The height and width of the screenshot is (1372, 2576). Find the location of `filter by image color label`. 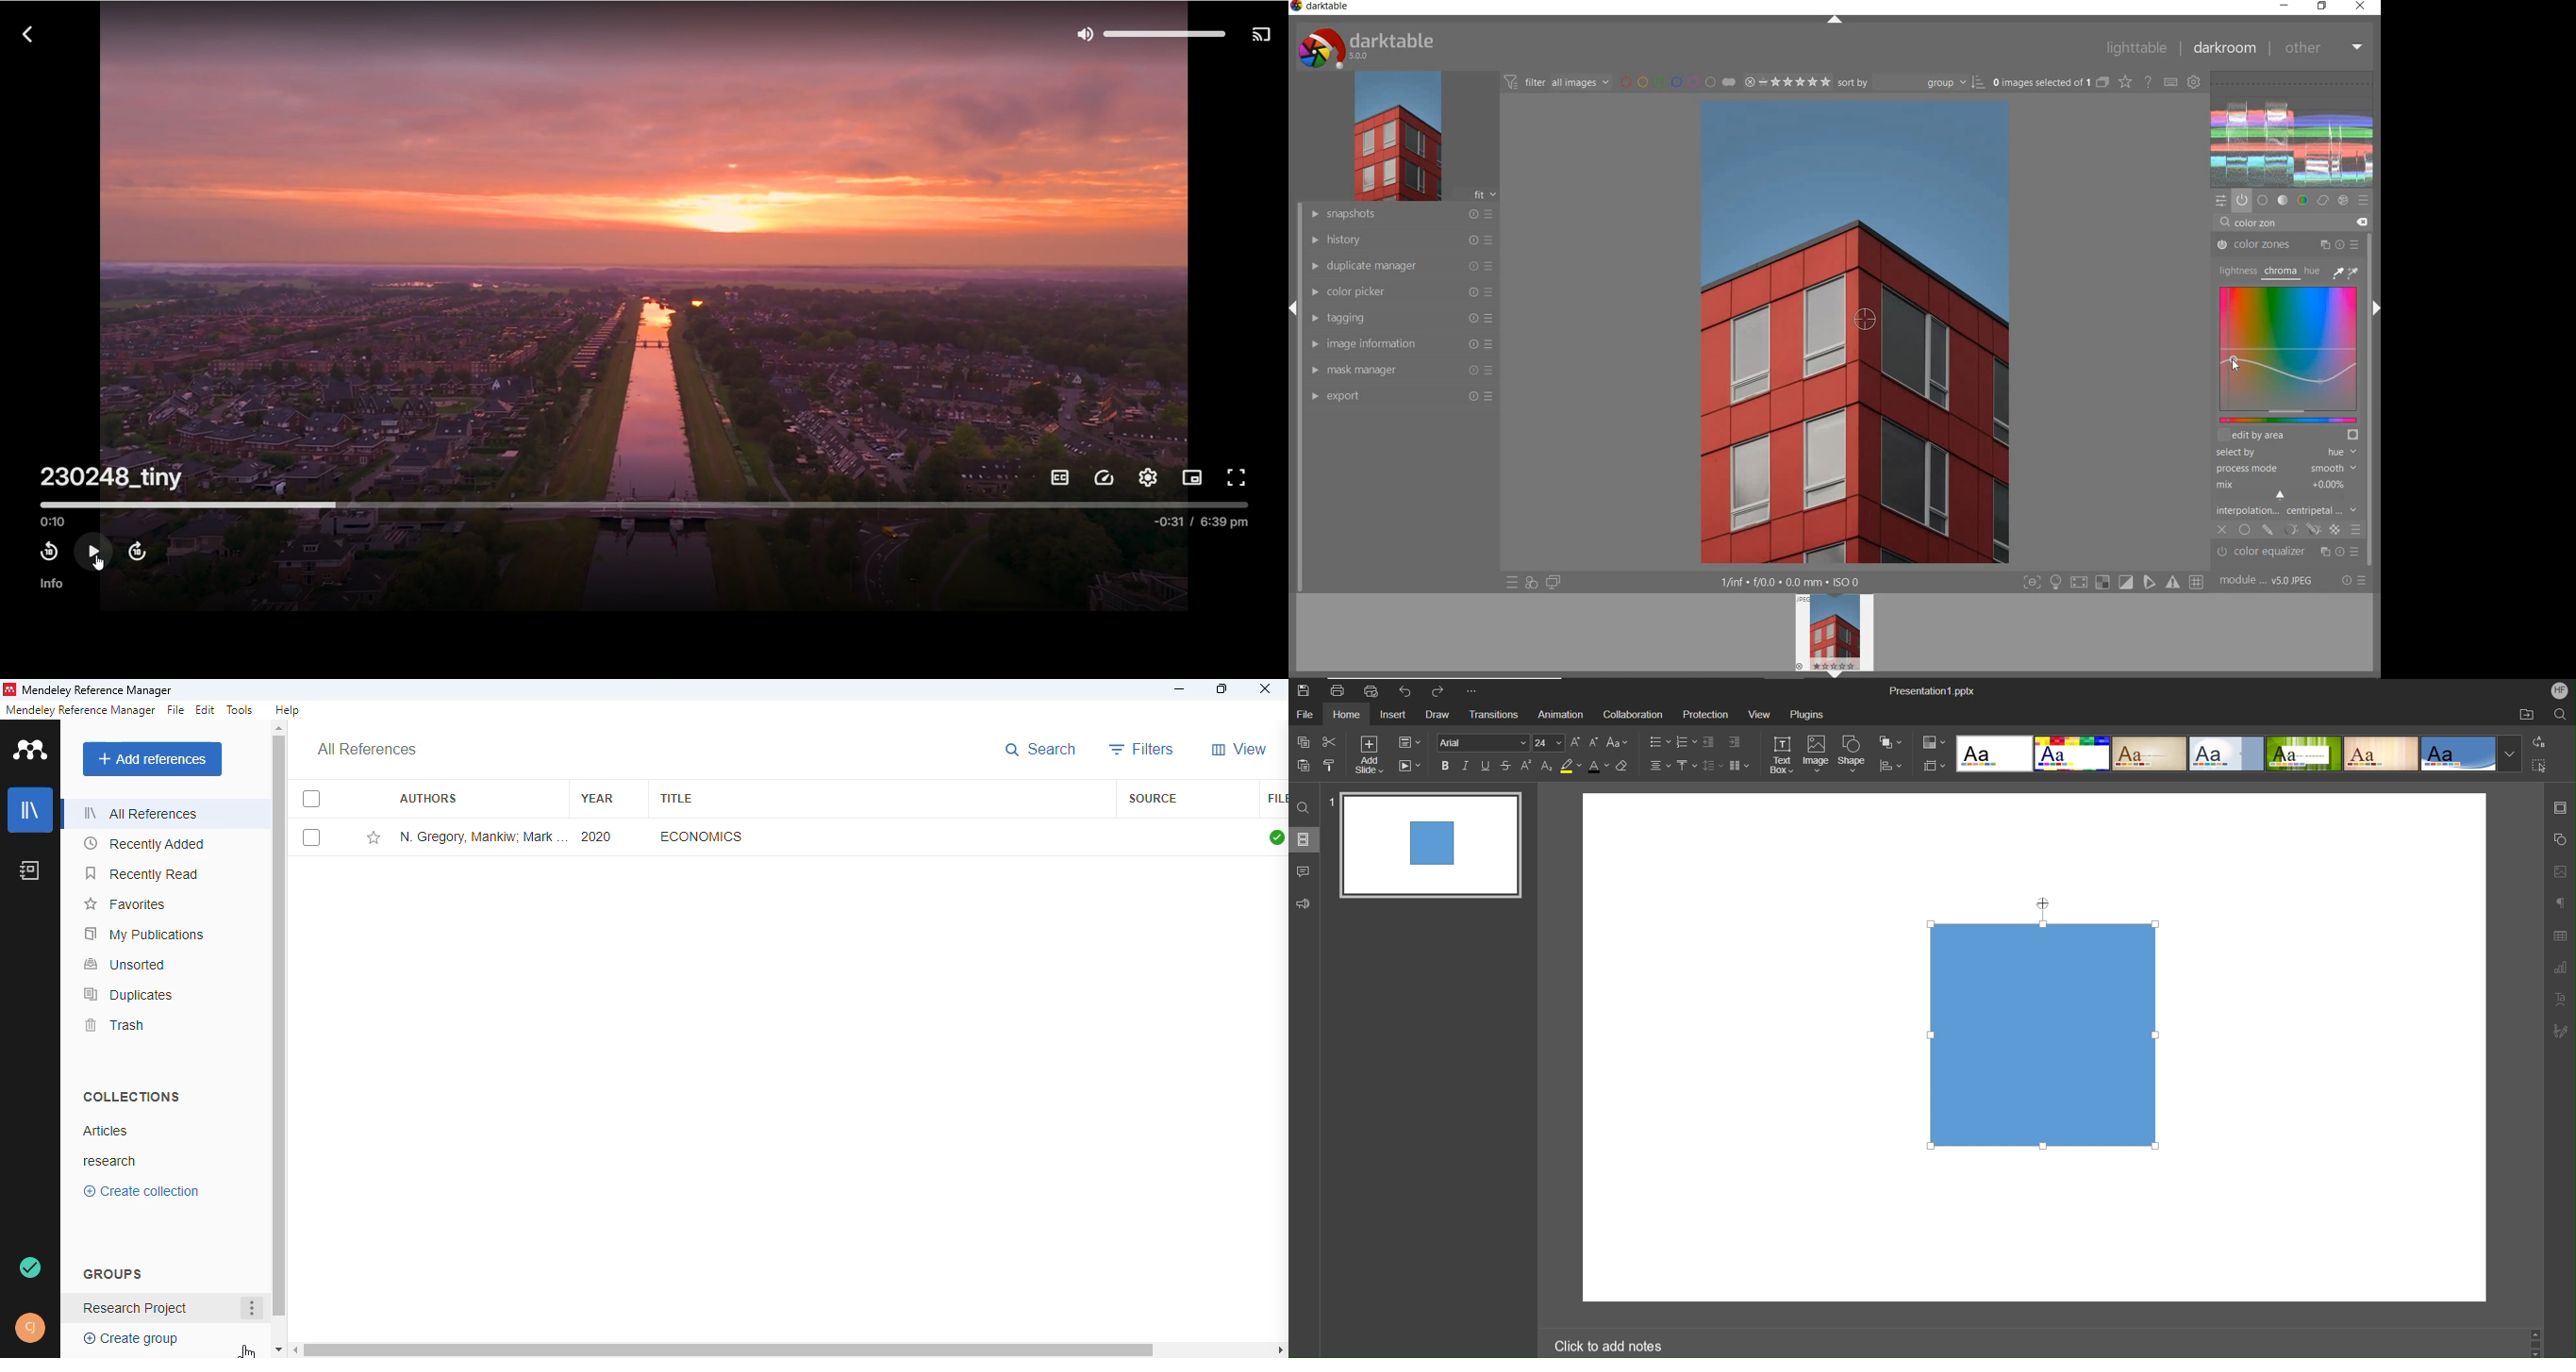

filter by image color label is located at coordinates (1677, 82).